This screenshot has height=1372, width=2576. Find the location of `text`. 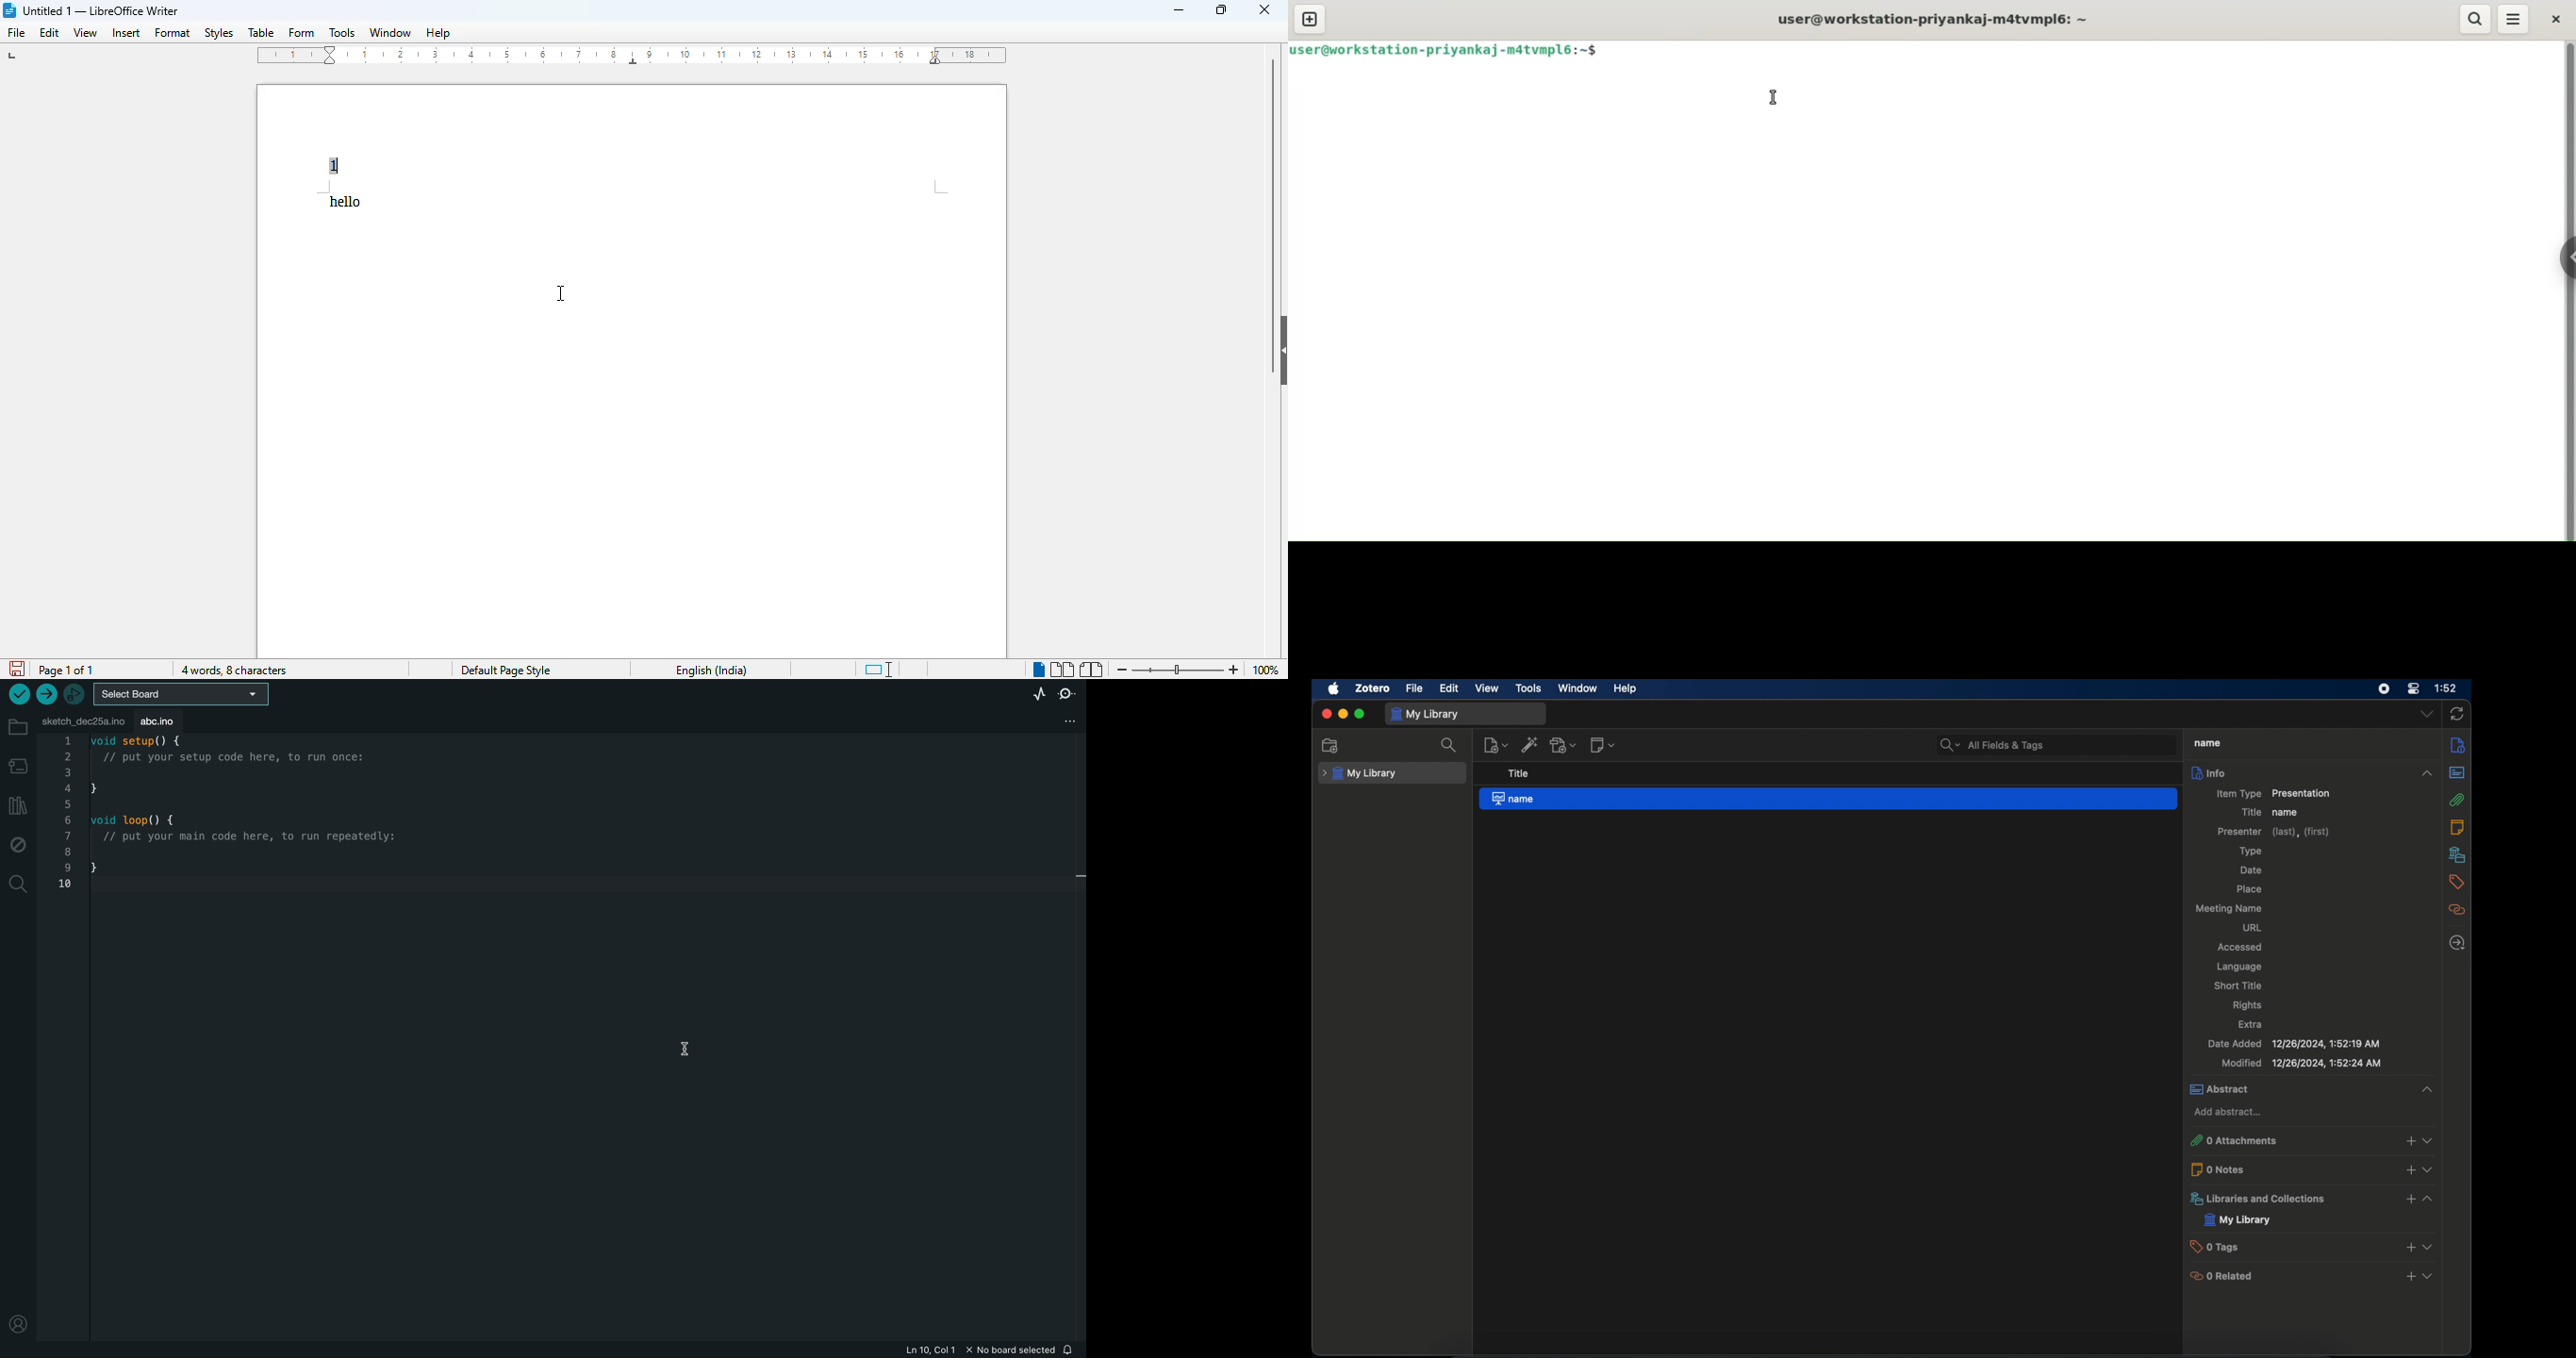

text is located at coordinates (346, 201).